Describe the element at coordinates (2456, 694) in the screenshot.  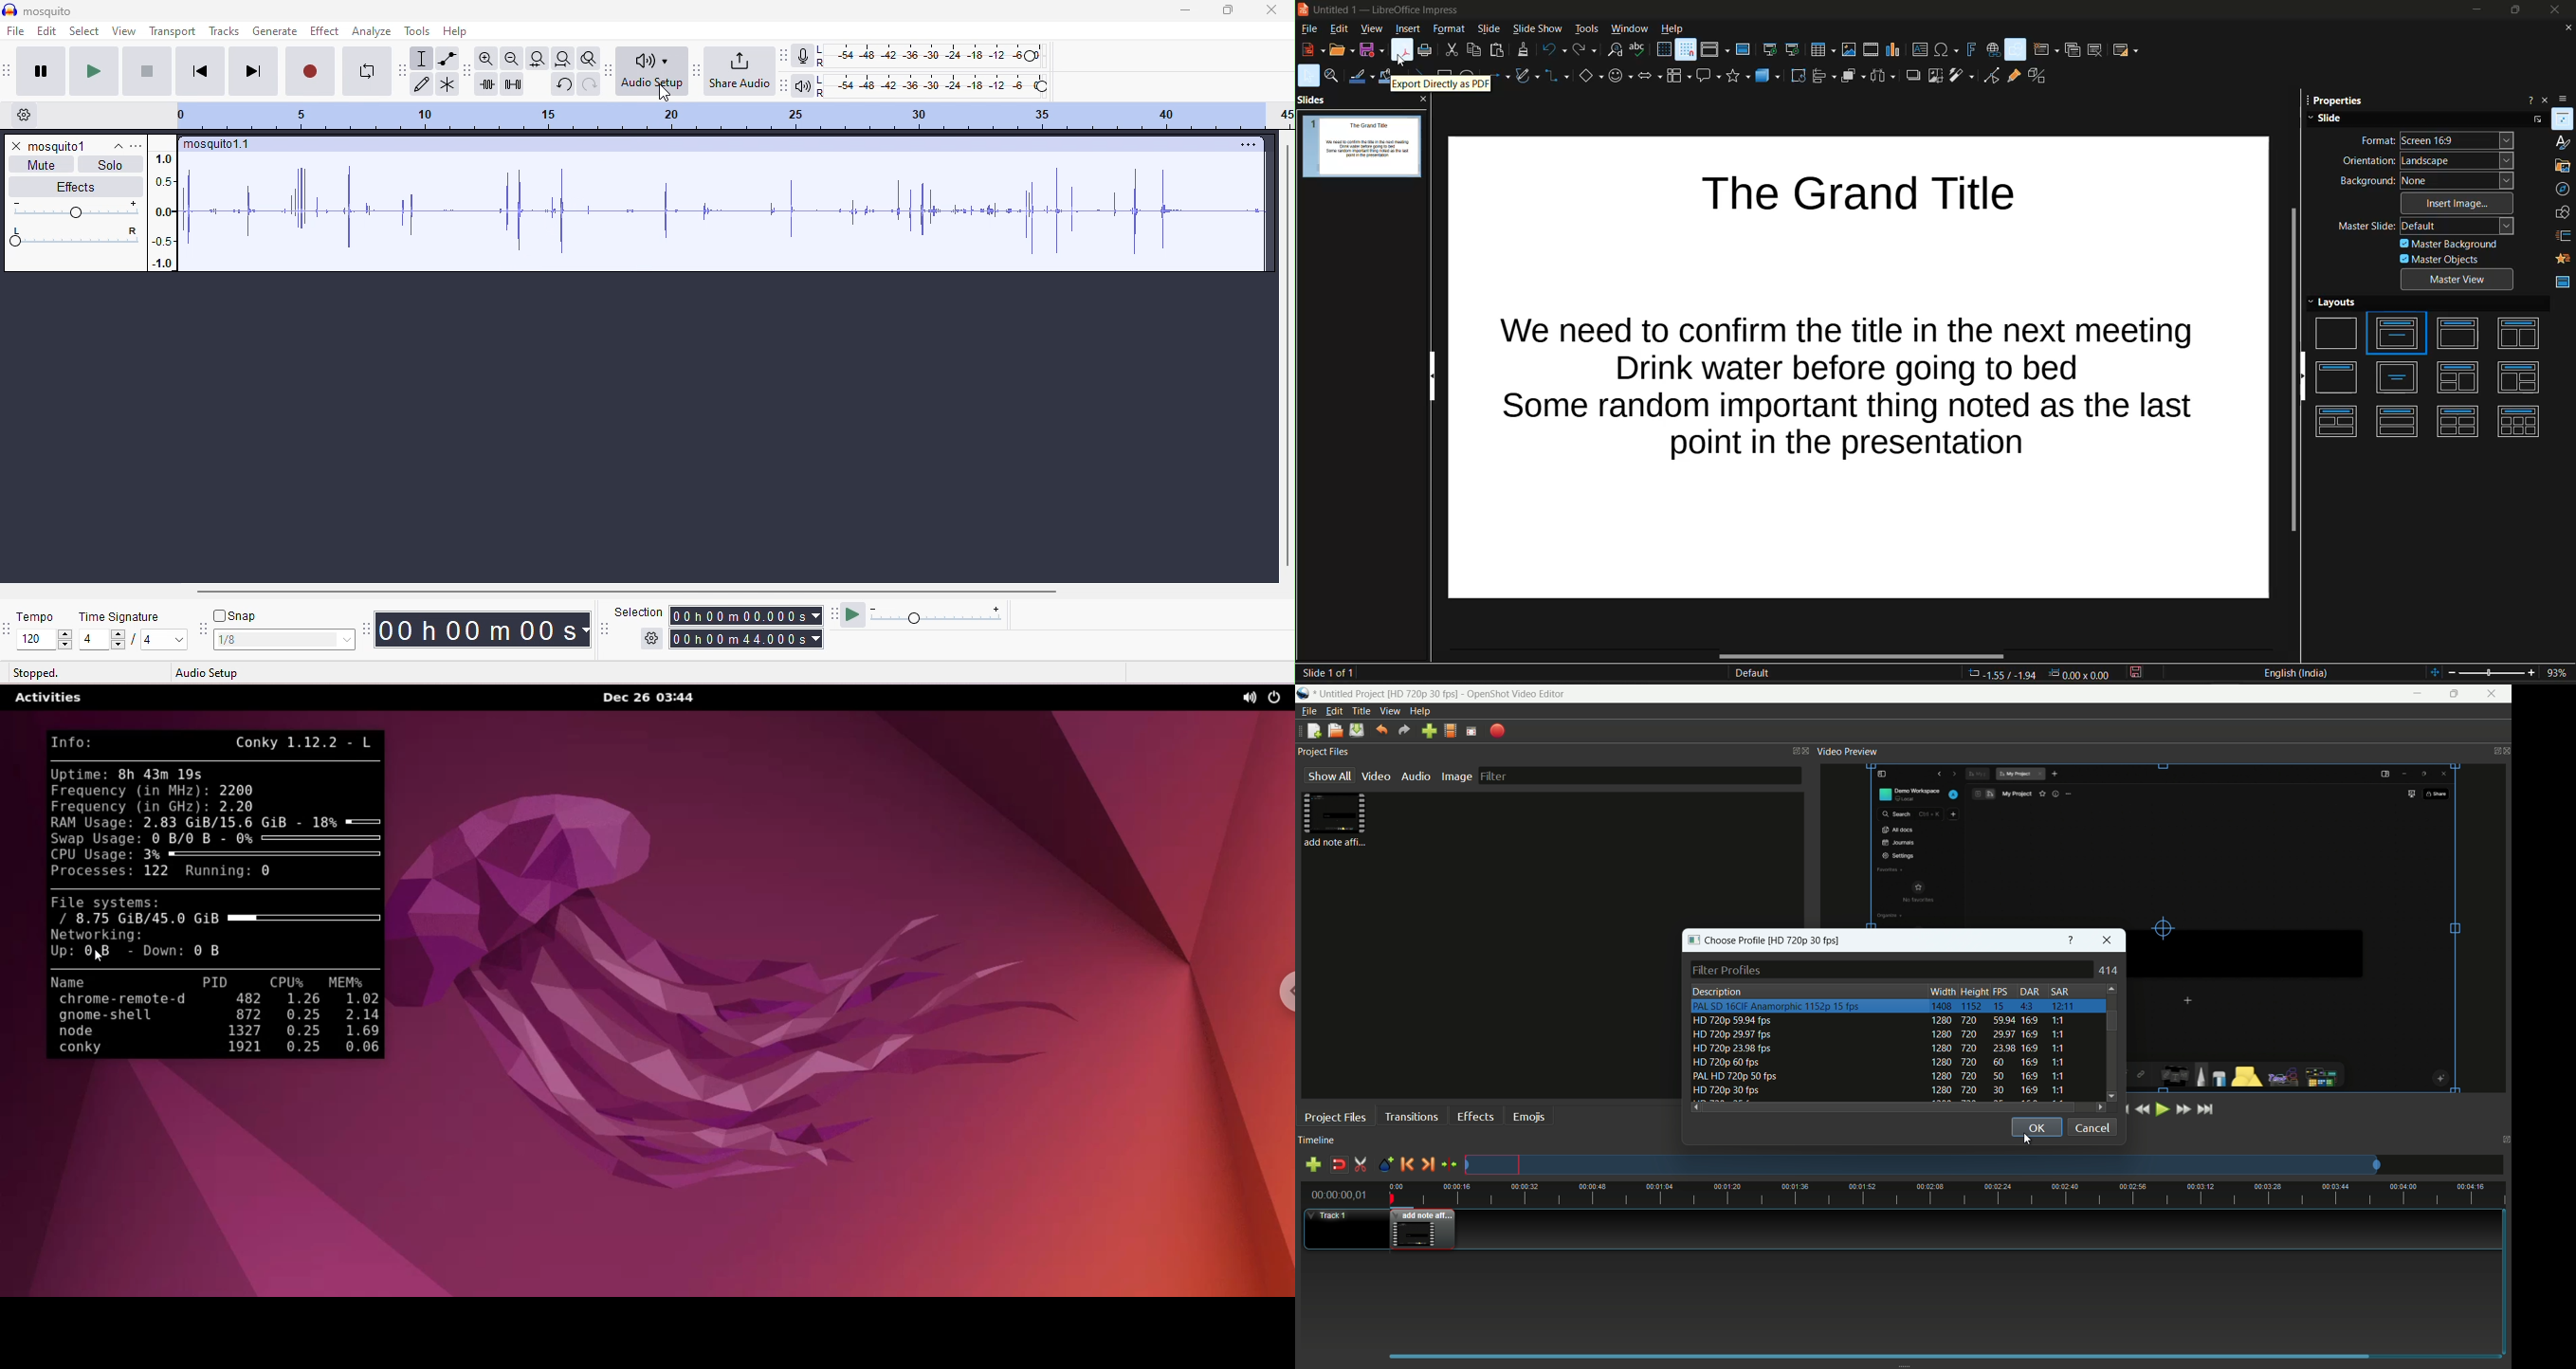
I see `maximize` at that location.